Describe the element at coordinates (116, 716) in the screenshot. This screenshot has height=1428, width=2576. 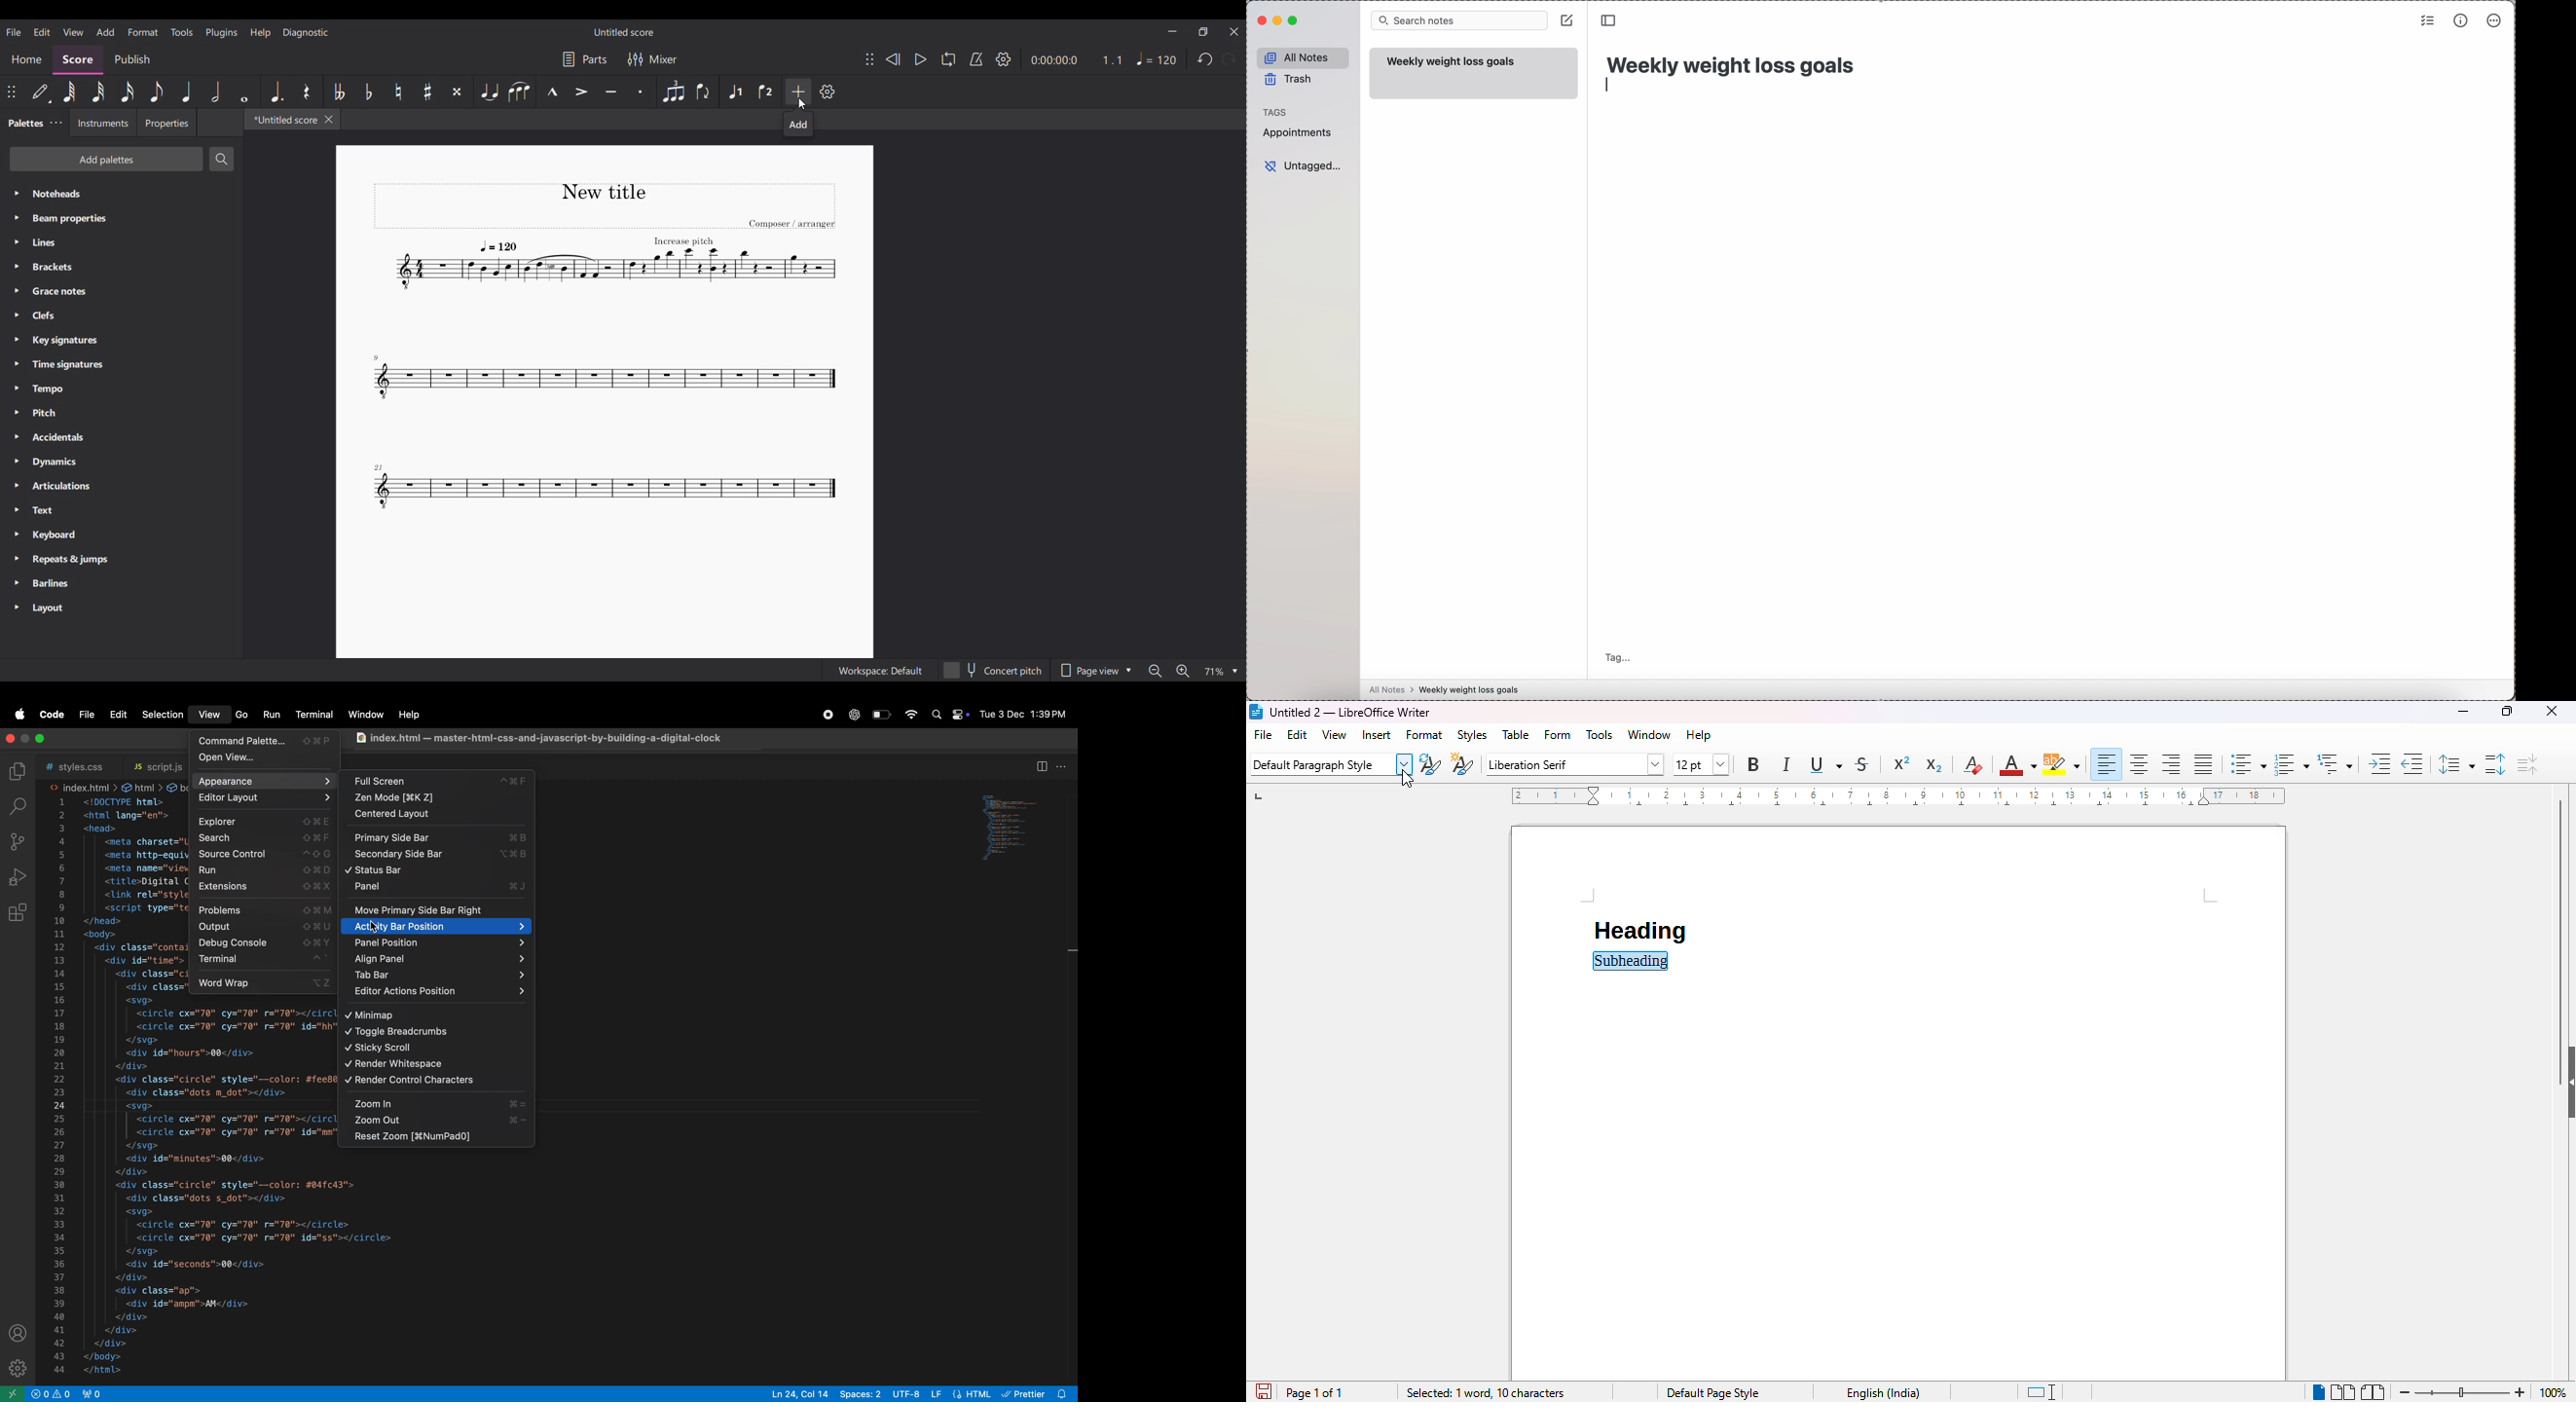
I see `edit` at that location.